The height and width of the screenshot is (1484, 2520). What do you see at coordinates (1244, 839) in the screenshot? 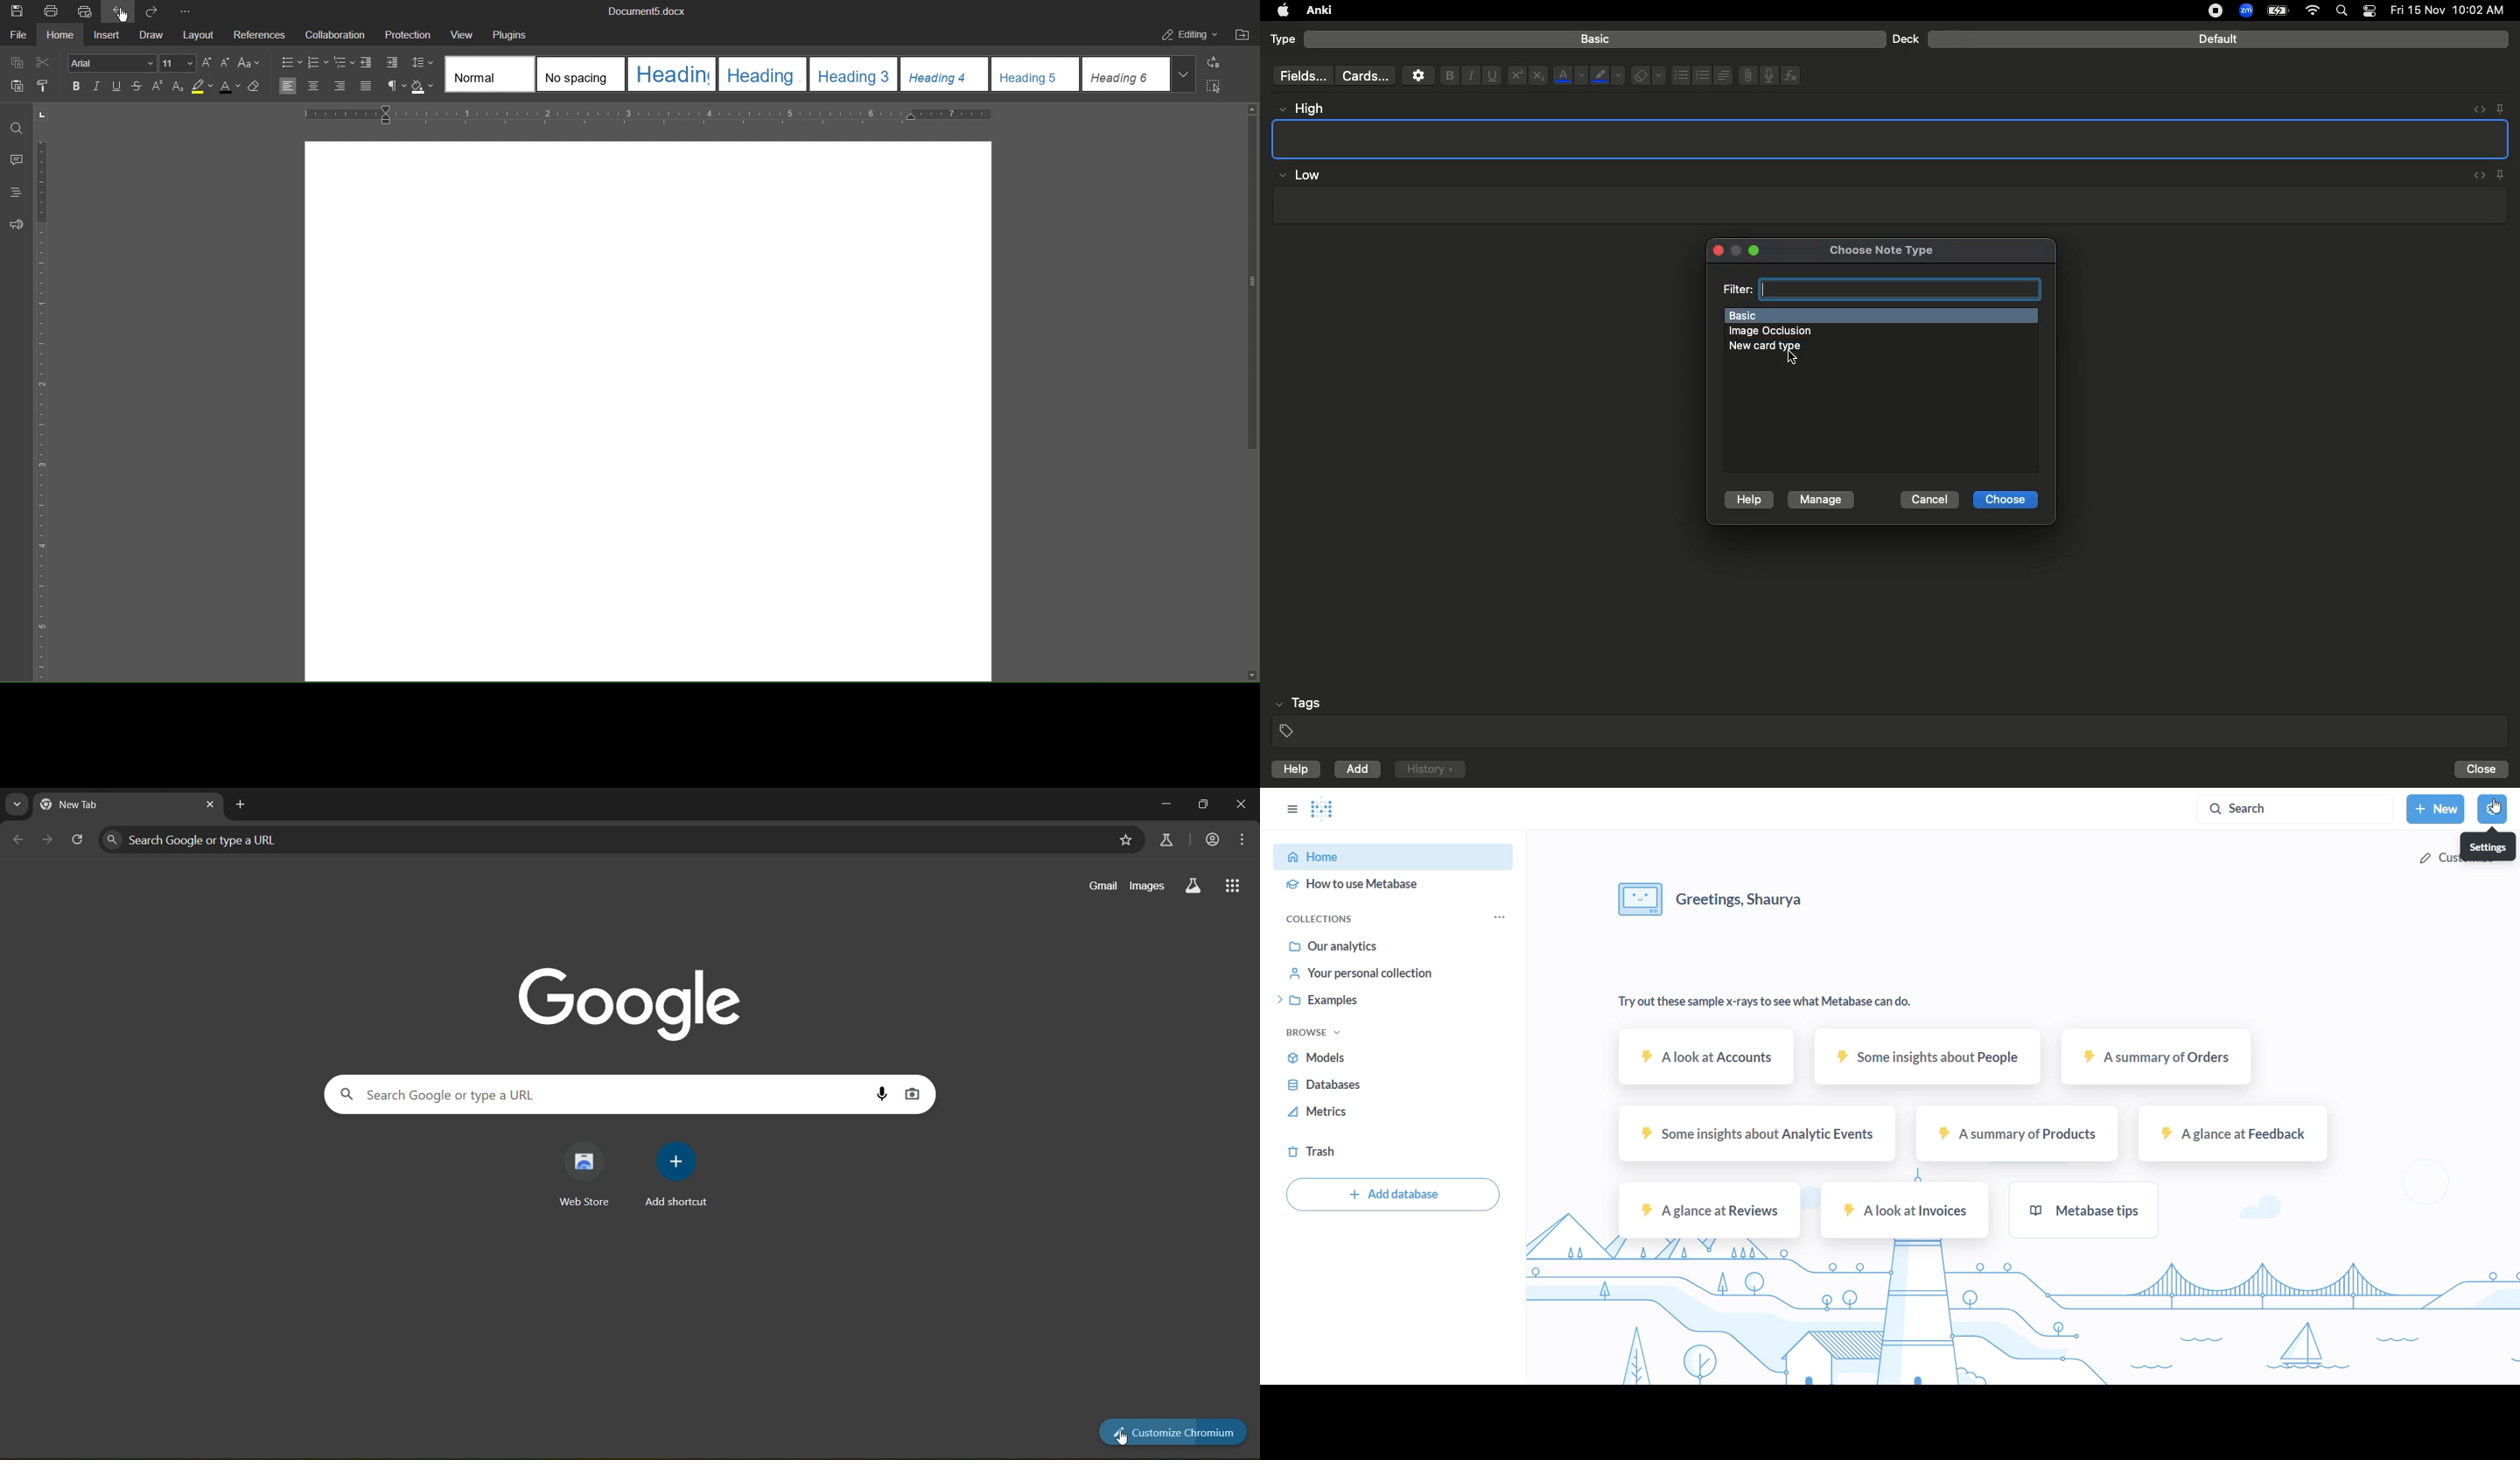
I see `menu` at bounding box center [1244, 839].